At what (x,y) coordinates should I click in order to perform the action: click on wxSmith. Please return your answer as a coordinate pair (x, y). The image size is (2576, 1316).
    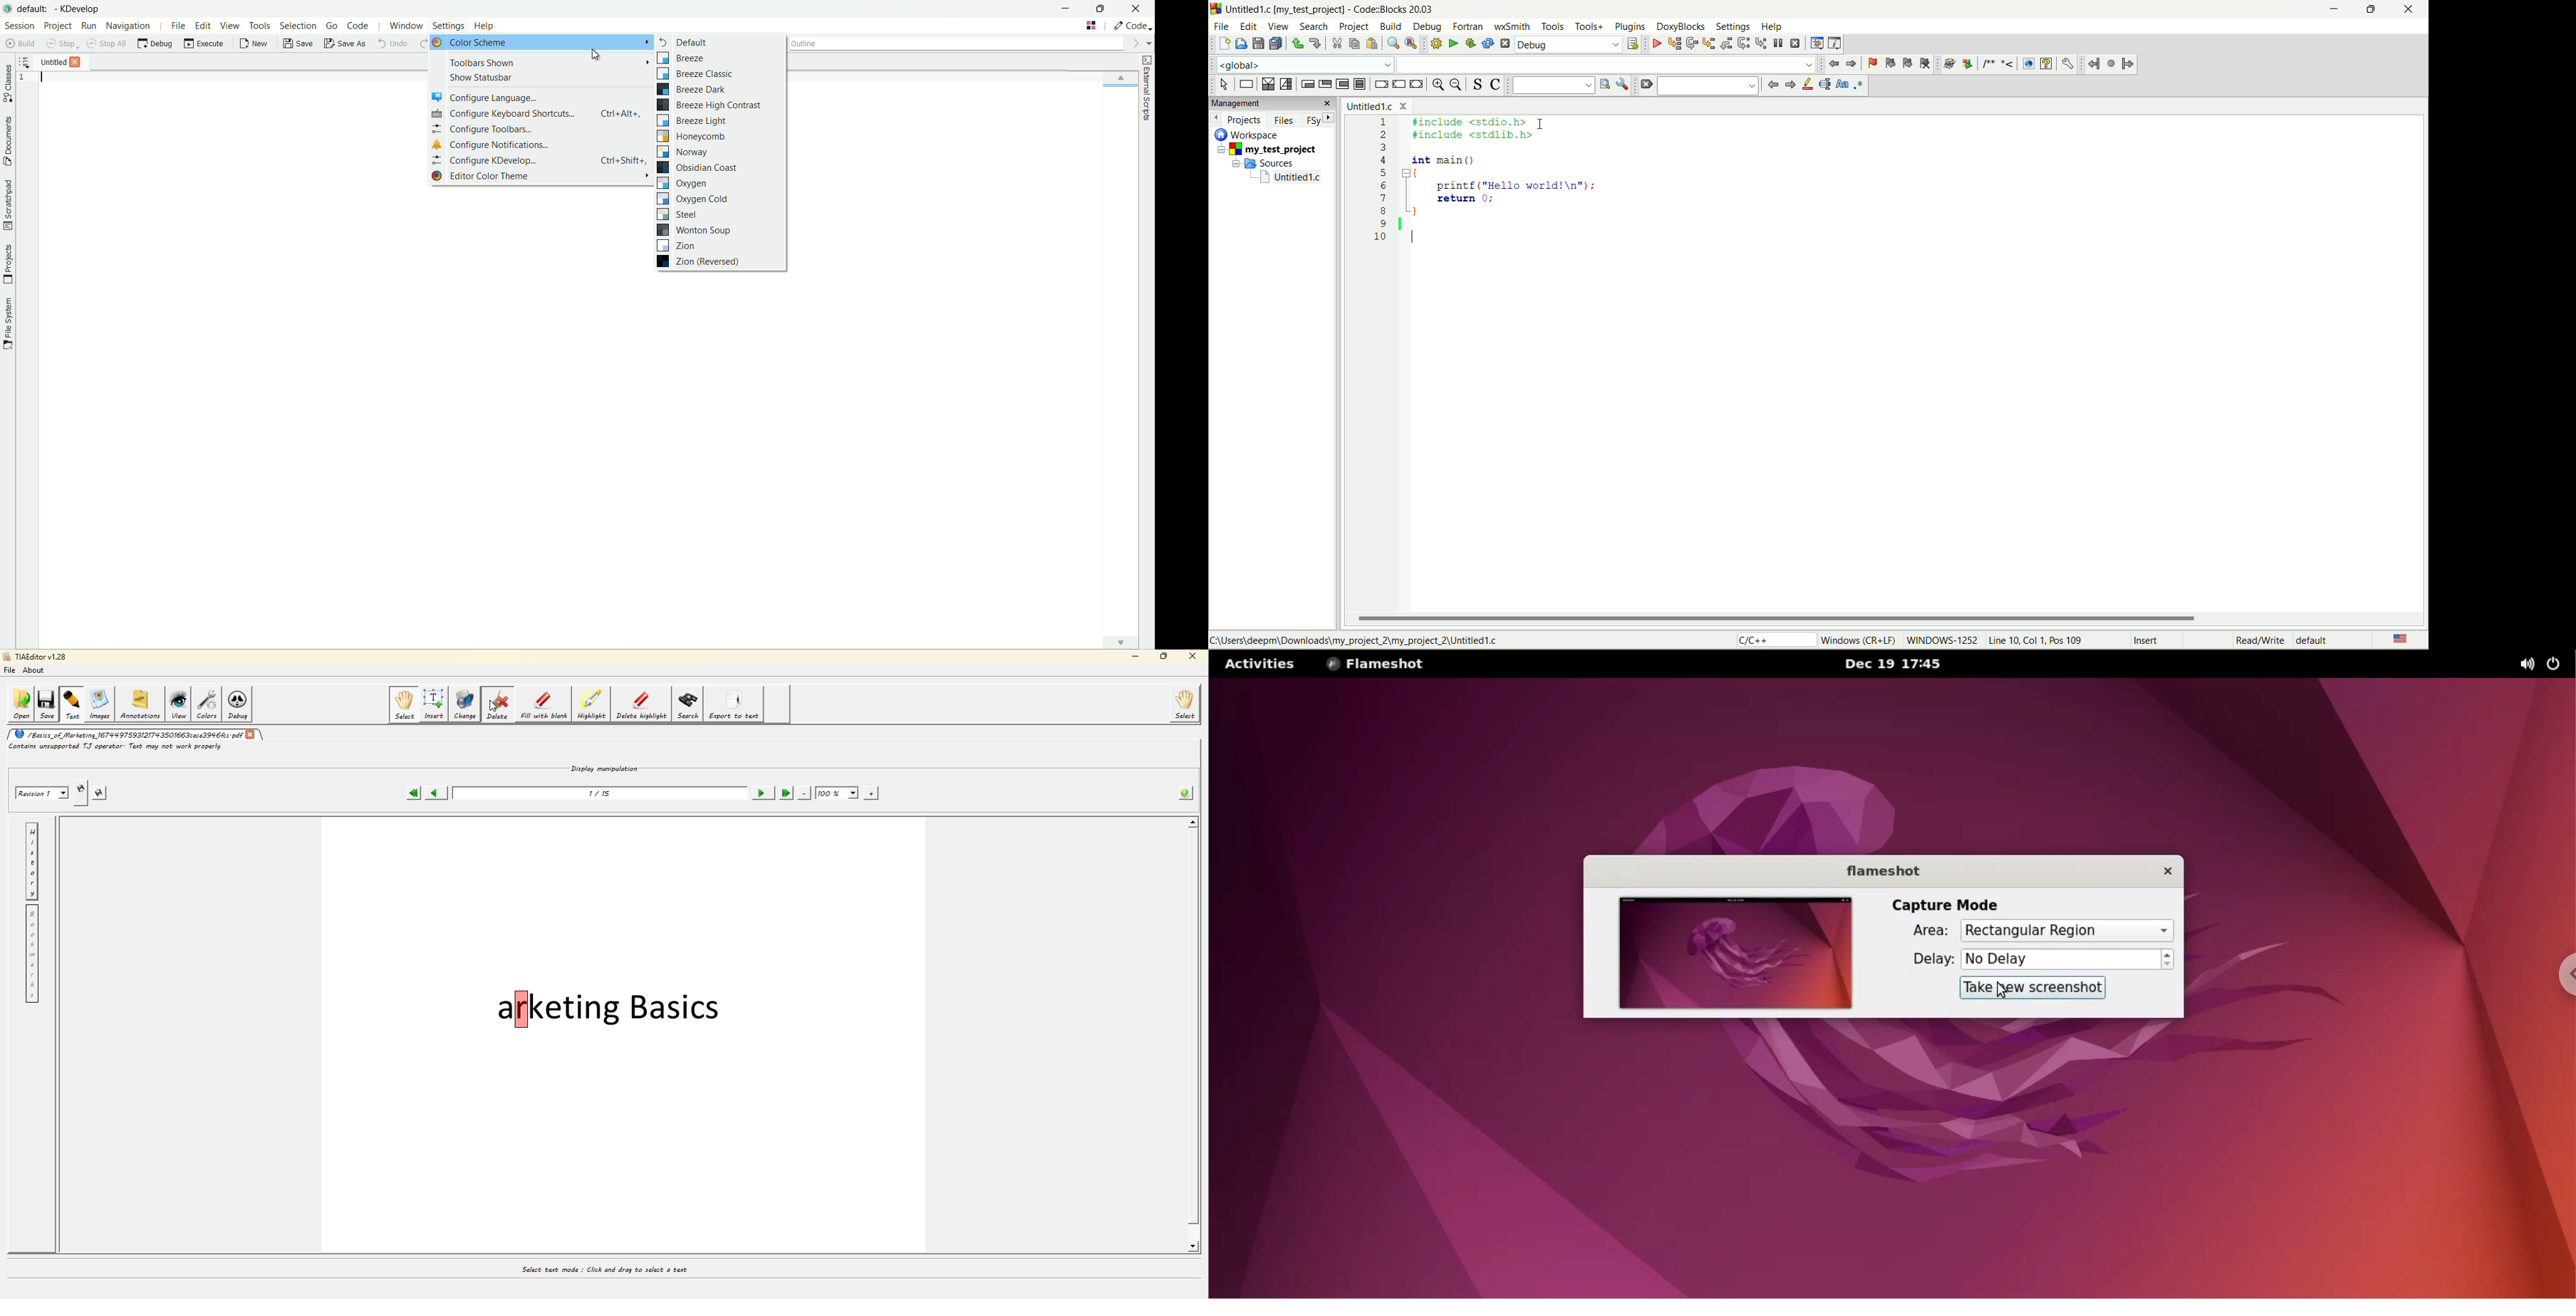
    Looking at the image, I should click on (1514, 25).